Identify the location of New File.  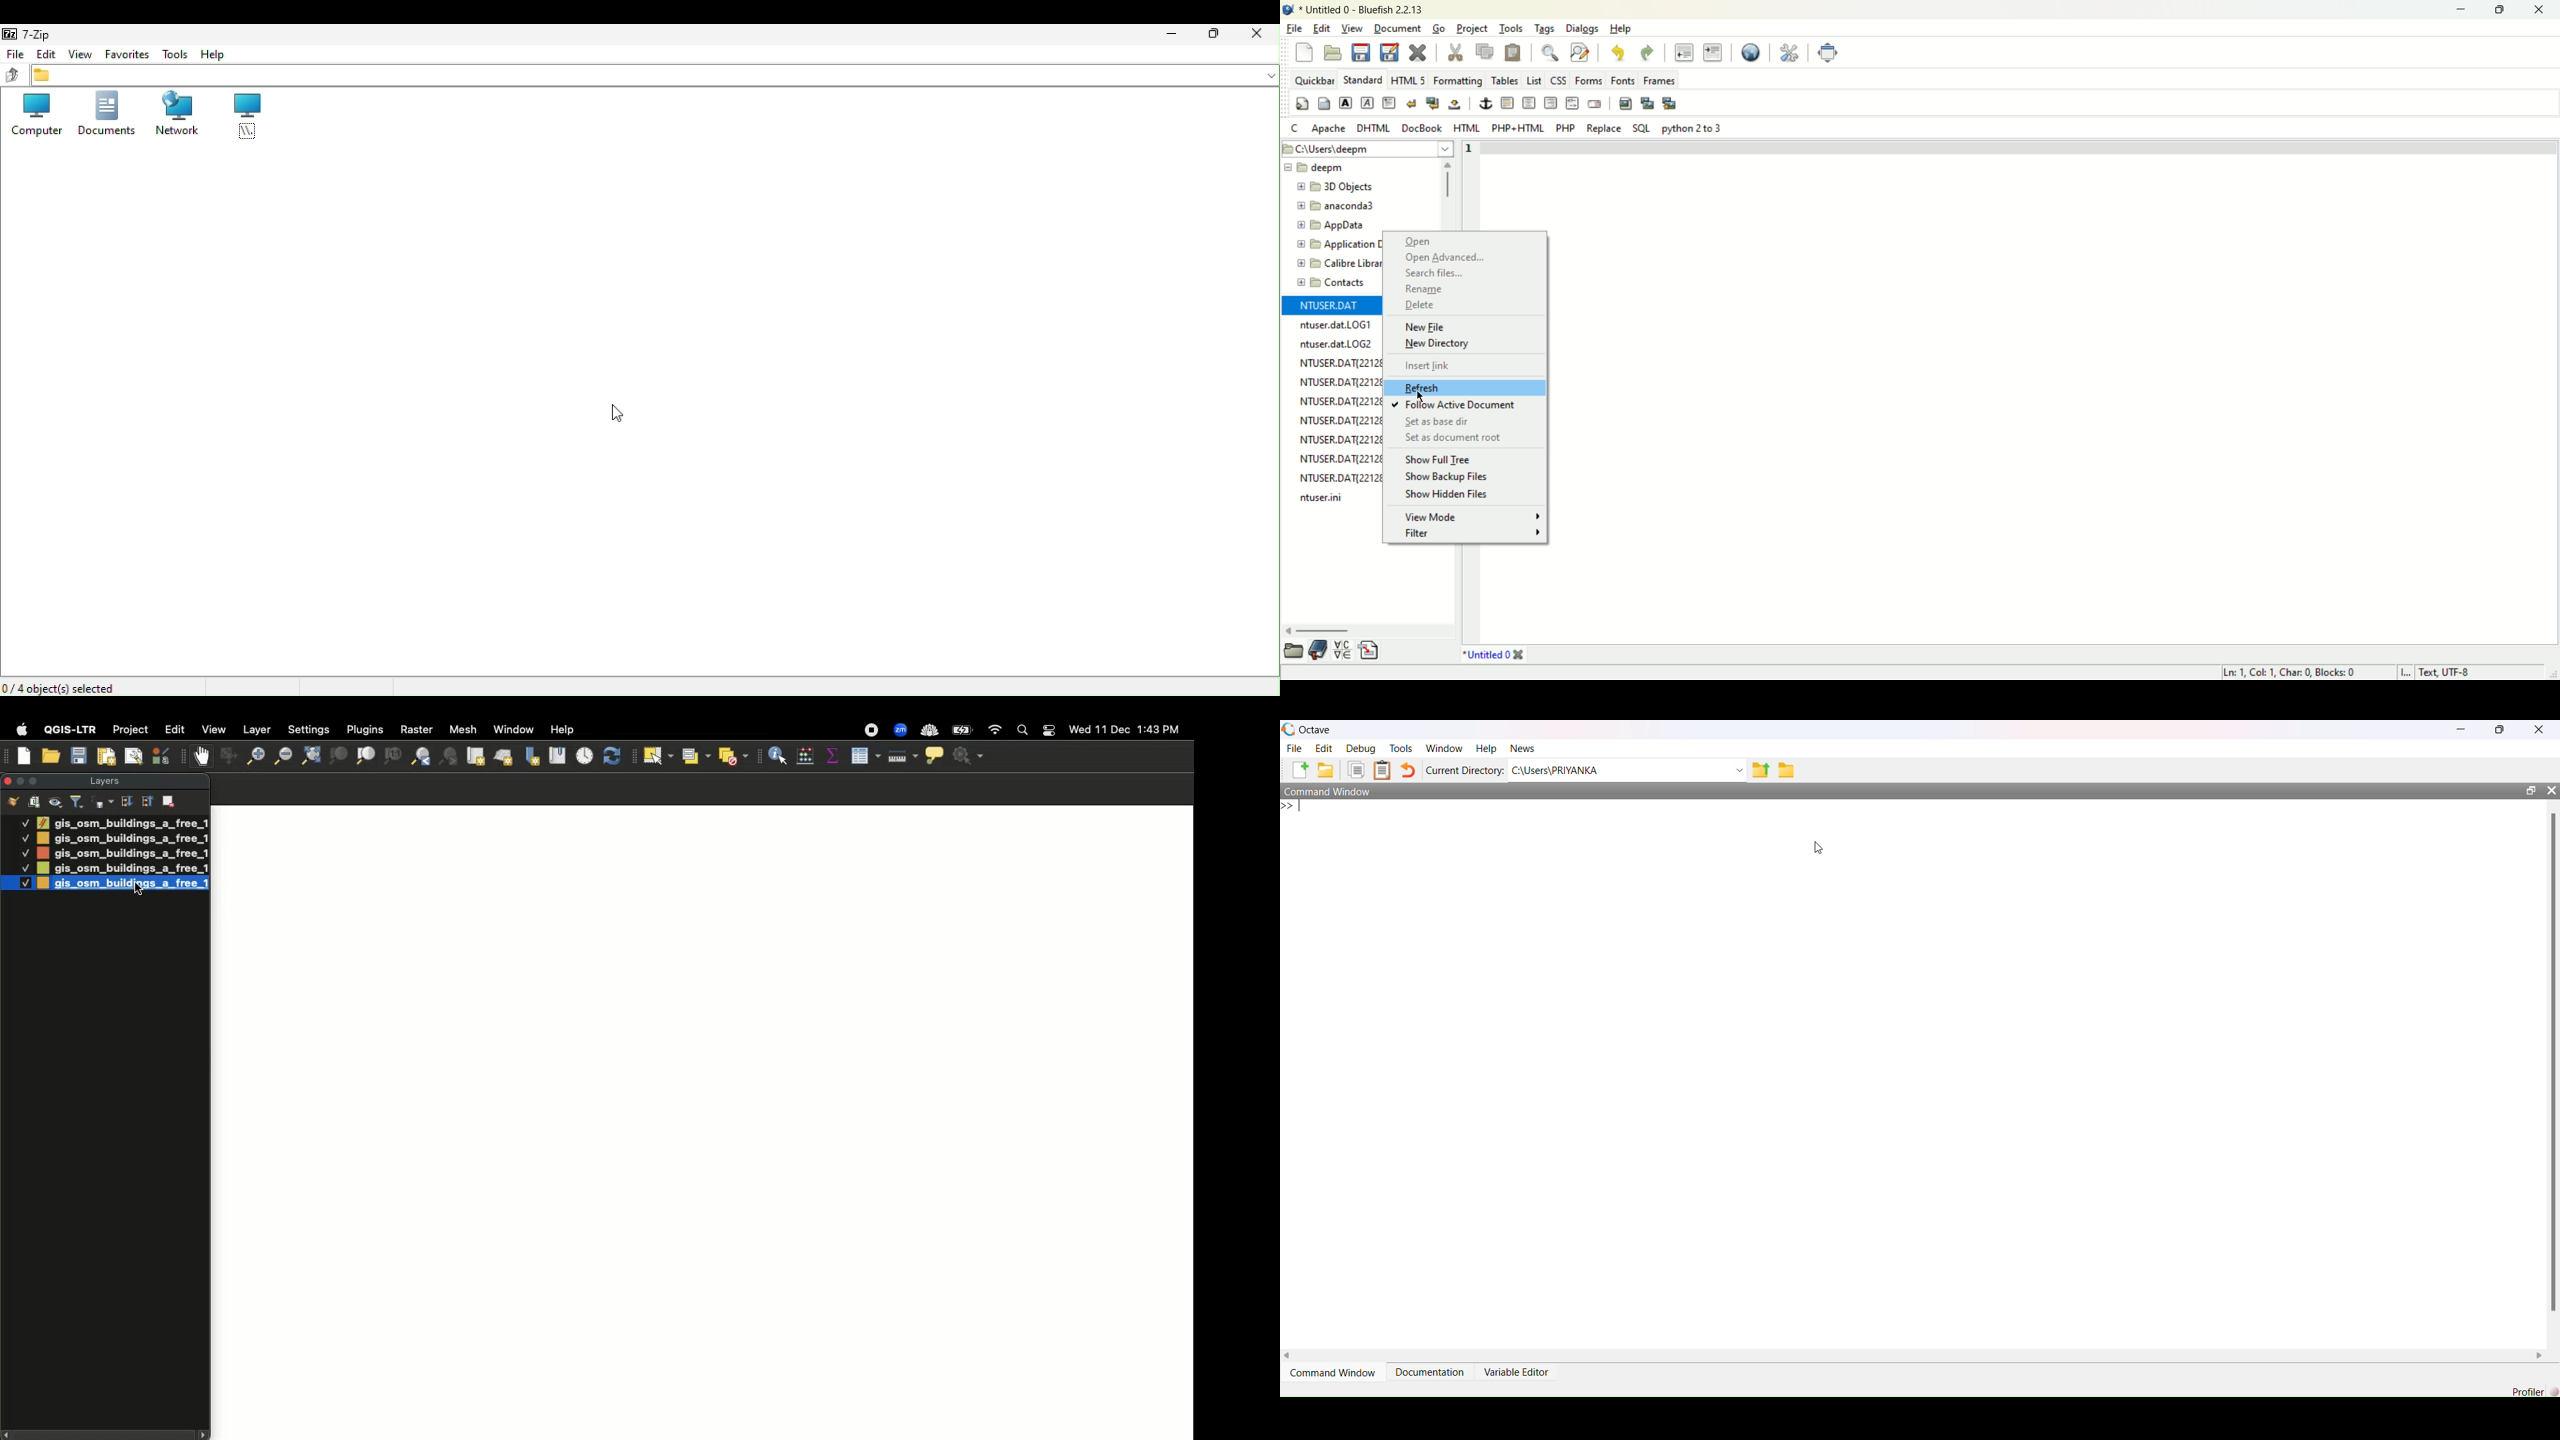
(1458, 327).